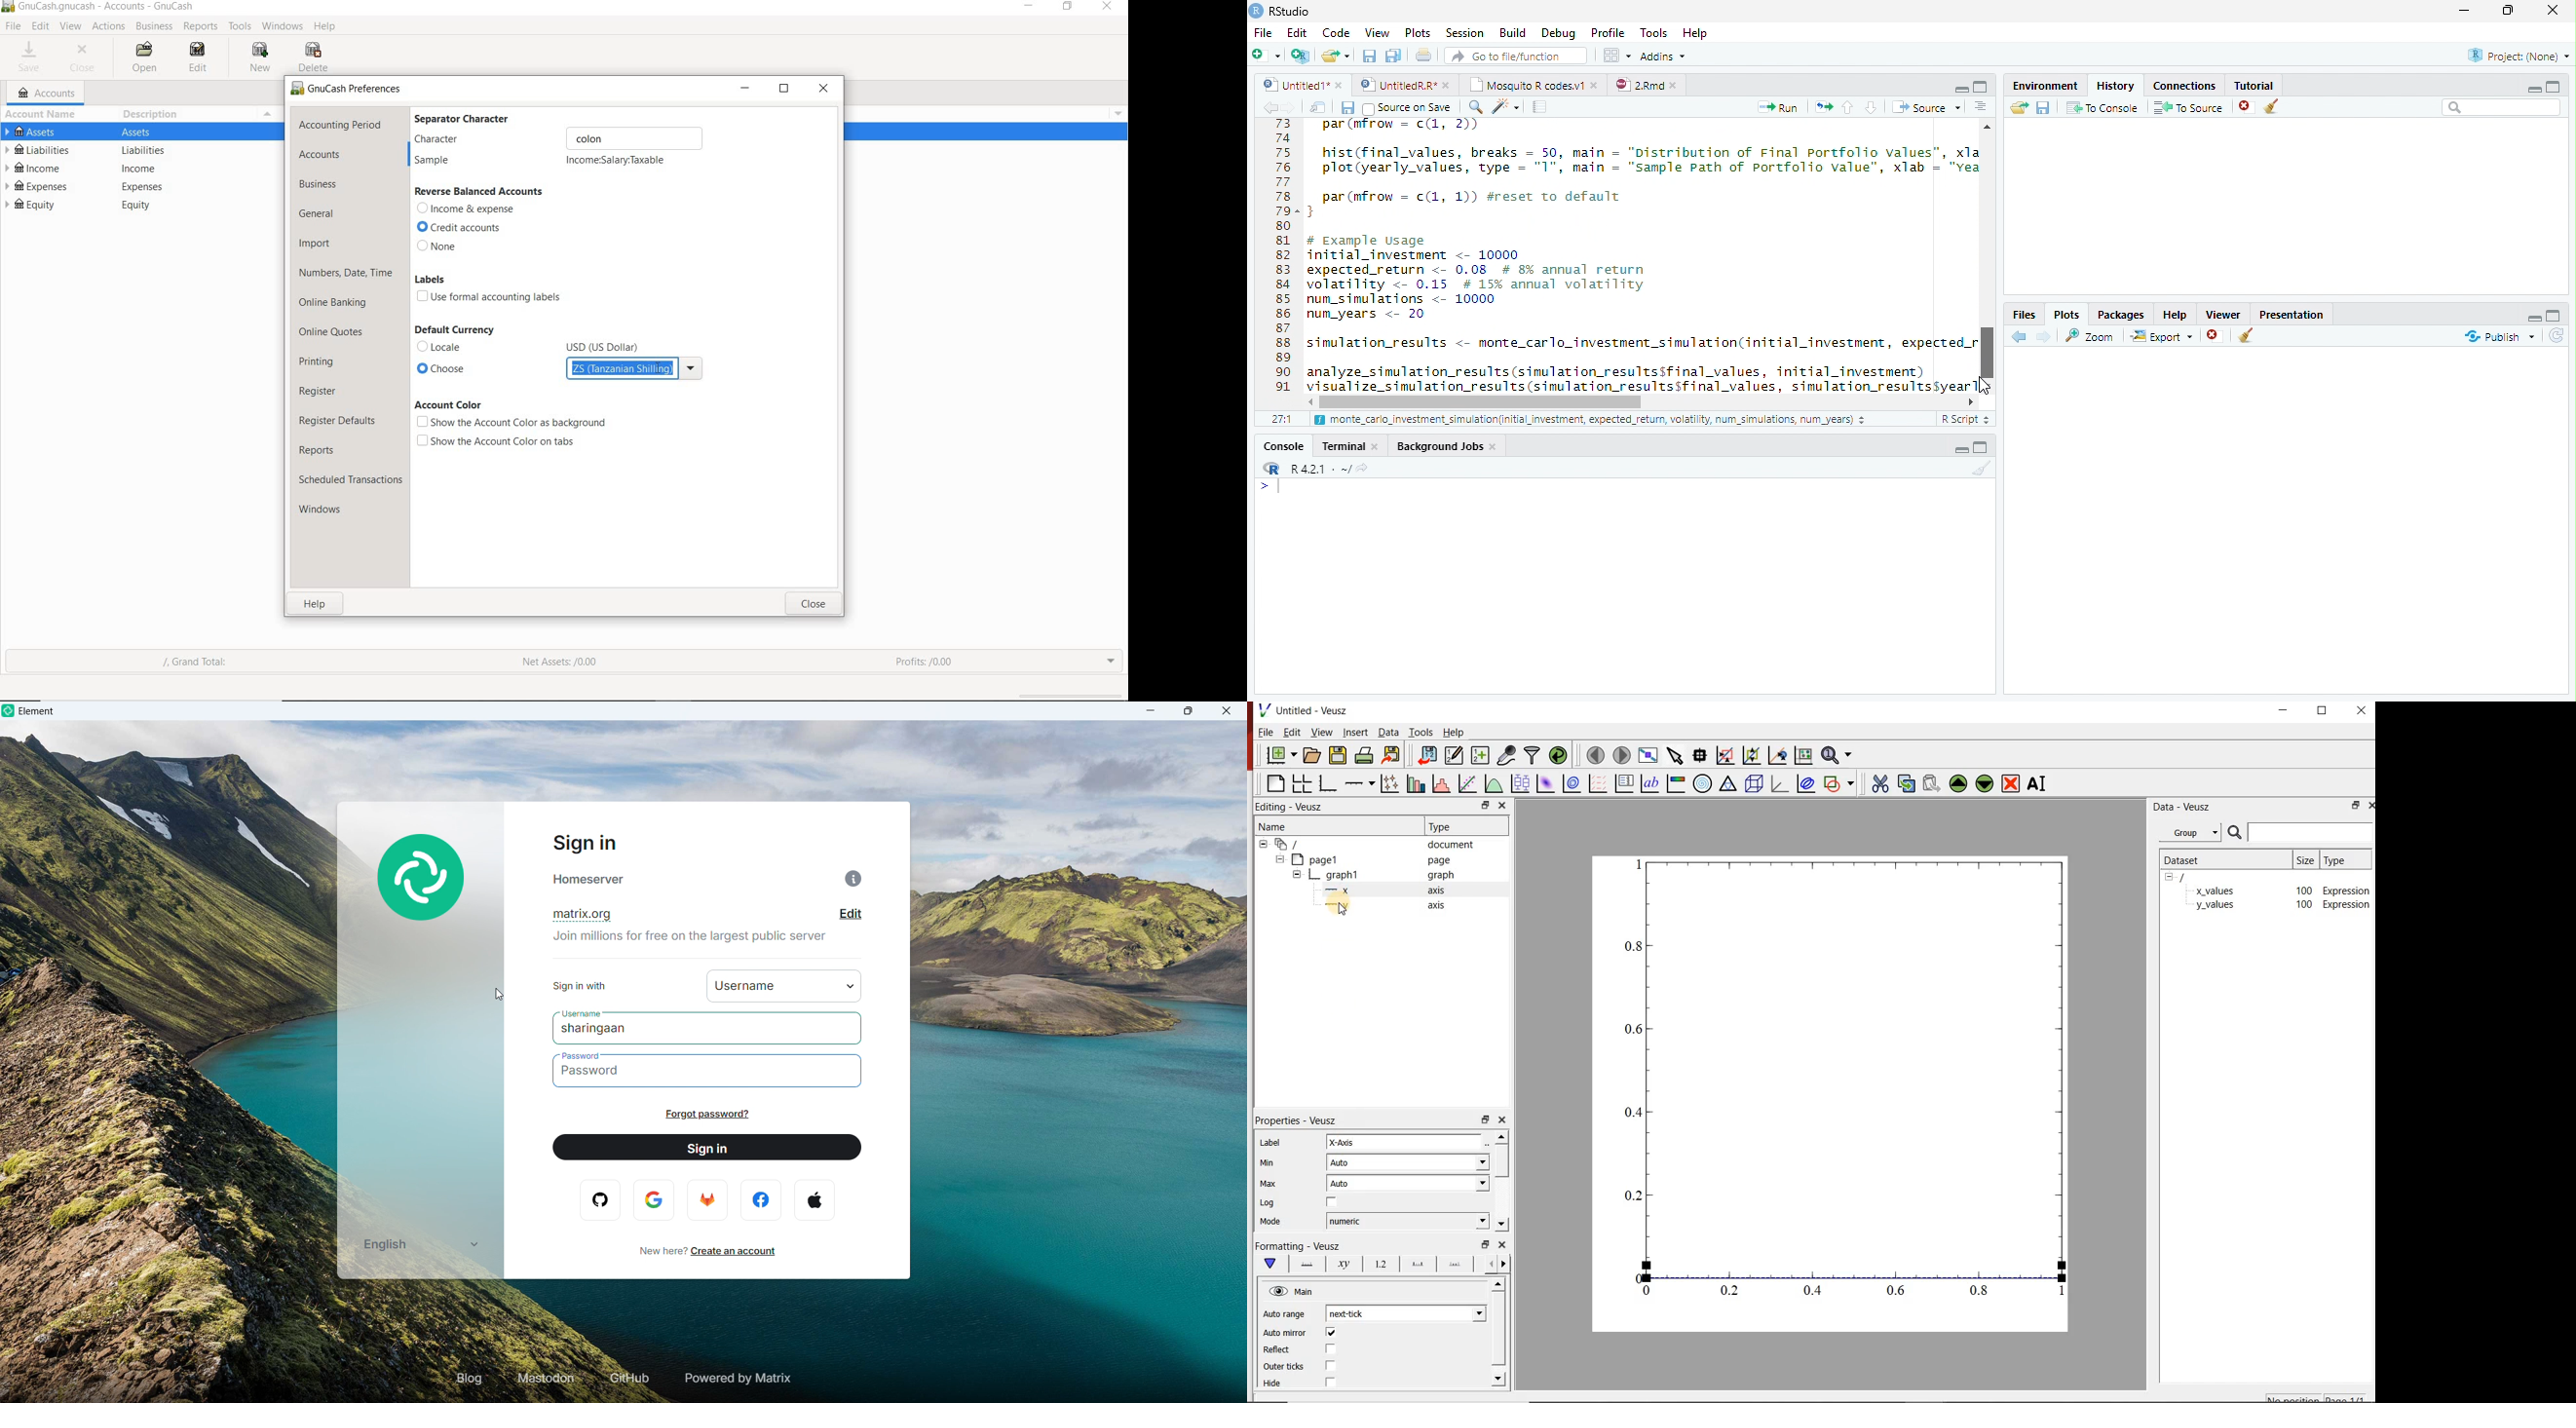 The height and width of the screenshot is (1428, 2576). Describe the element at coordinates (2556, 314) in the screenshot. I see `Full Height` at that location.